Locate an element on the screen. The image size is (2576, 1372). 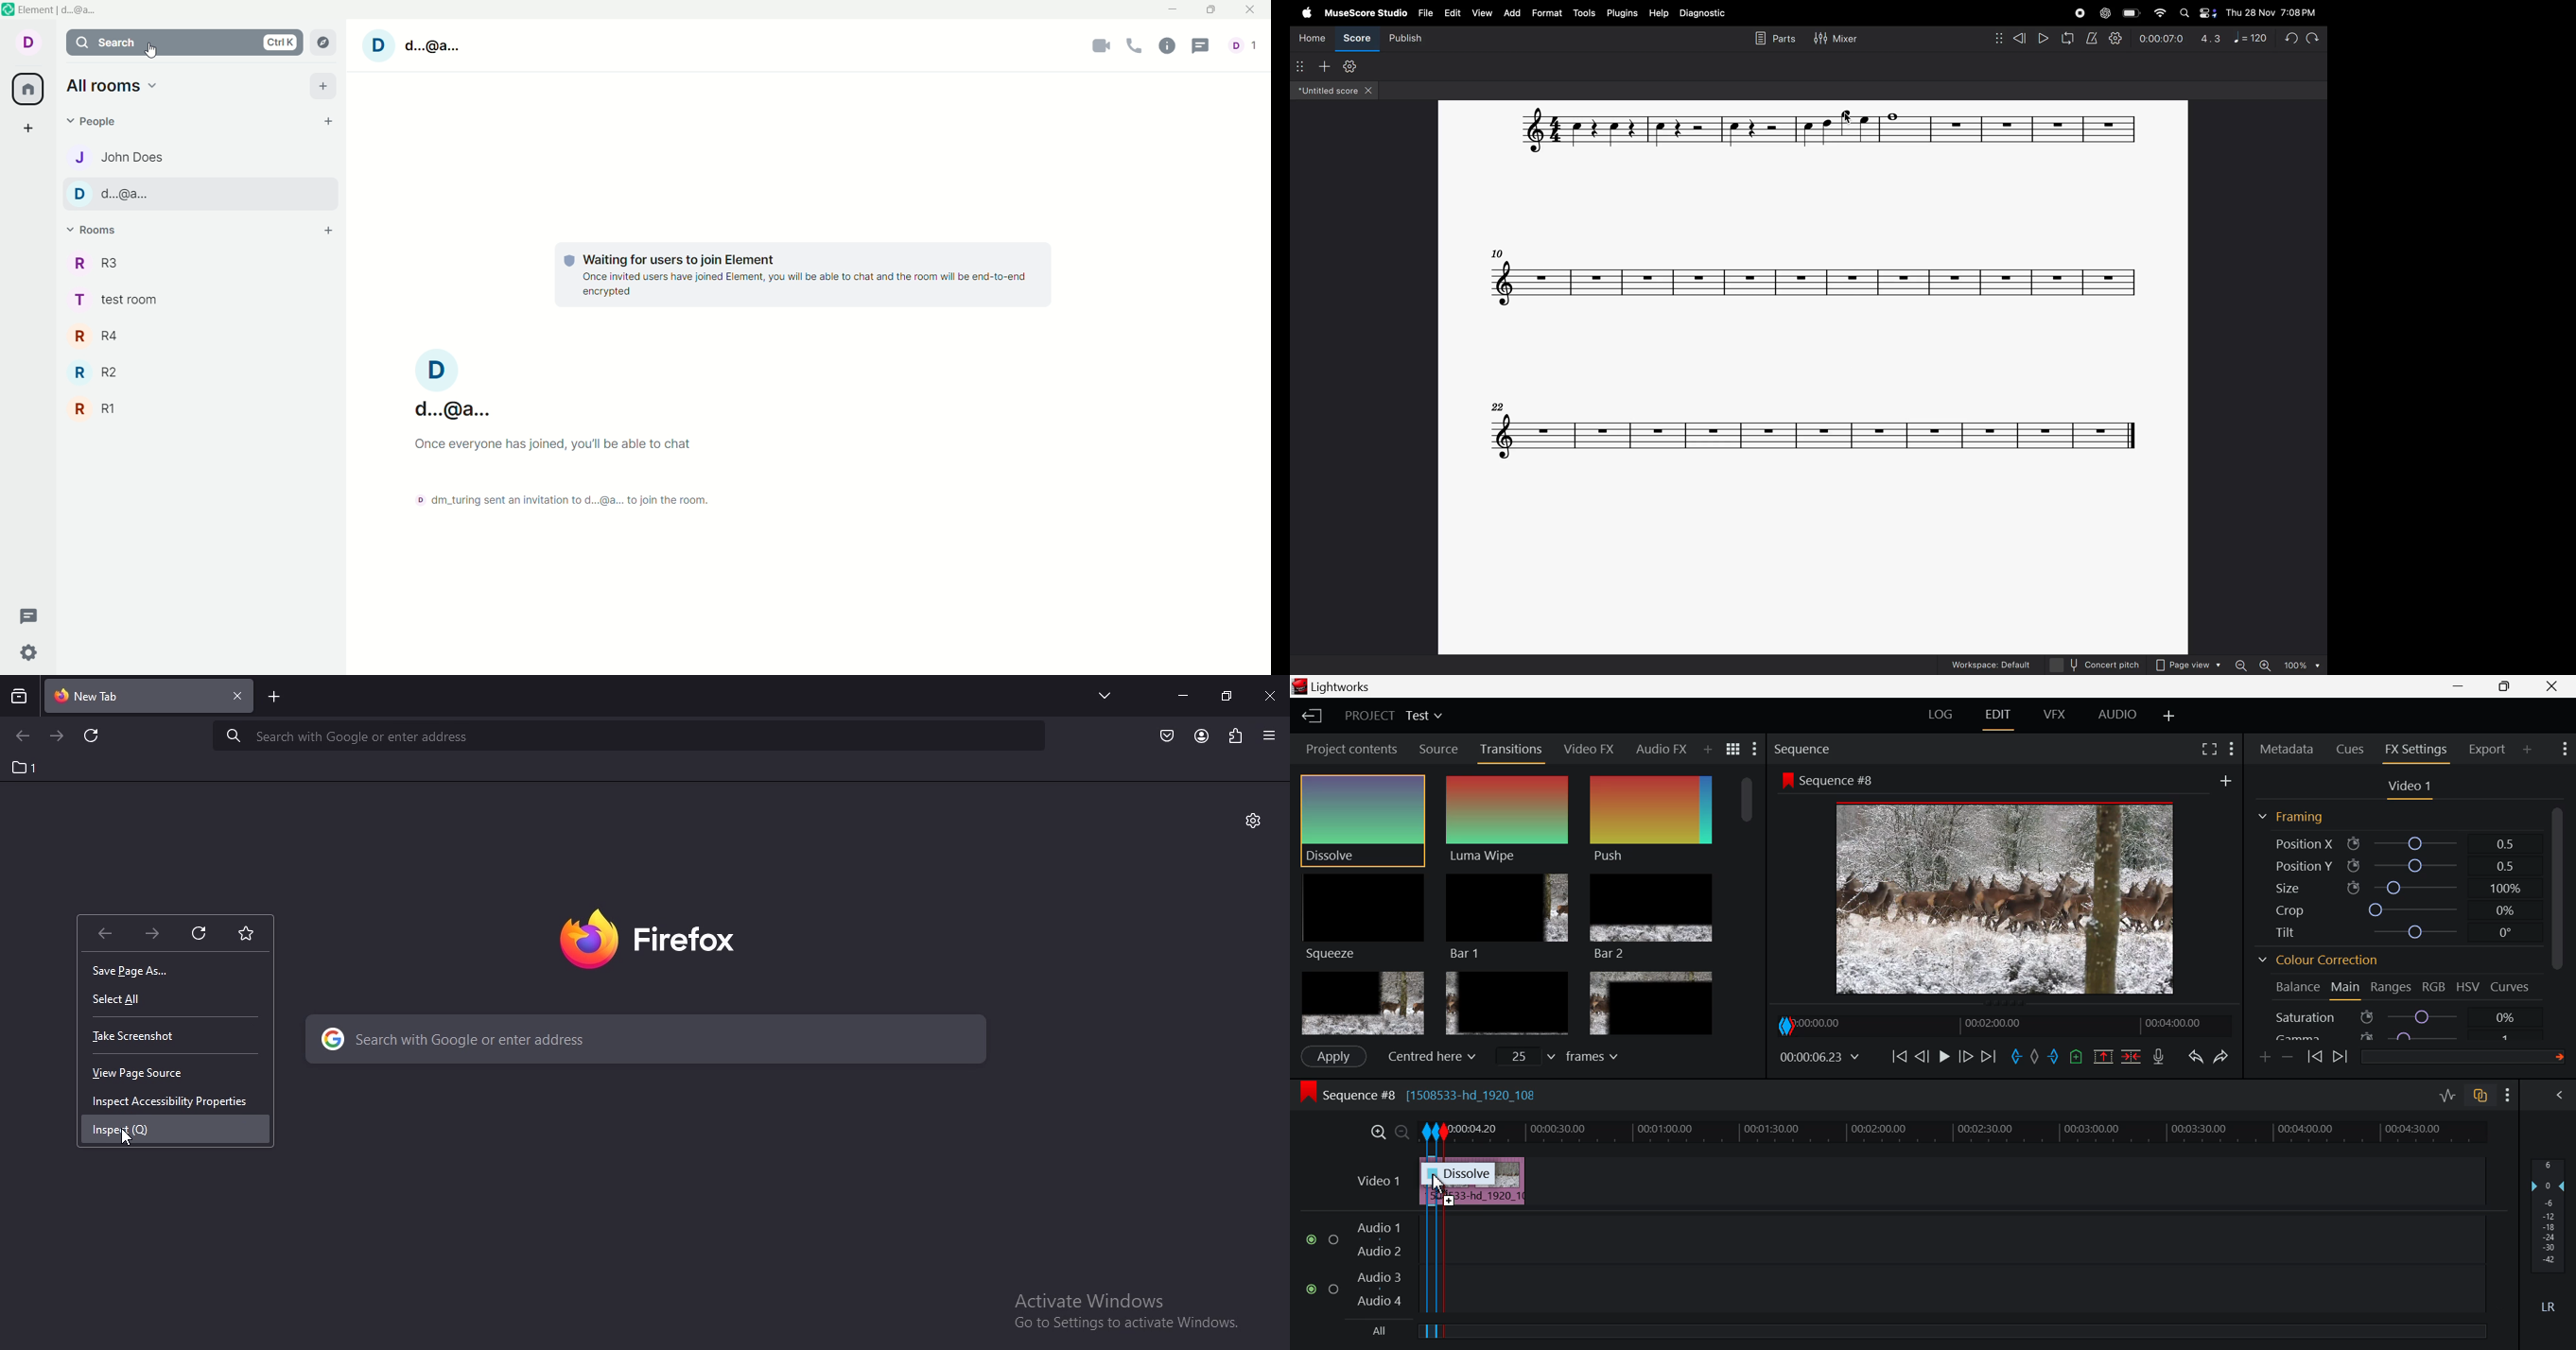
quick settings is located at coordinates (30, 652).